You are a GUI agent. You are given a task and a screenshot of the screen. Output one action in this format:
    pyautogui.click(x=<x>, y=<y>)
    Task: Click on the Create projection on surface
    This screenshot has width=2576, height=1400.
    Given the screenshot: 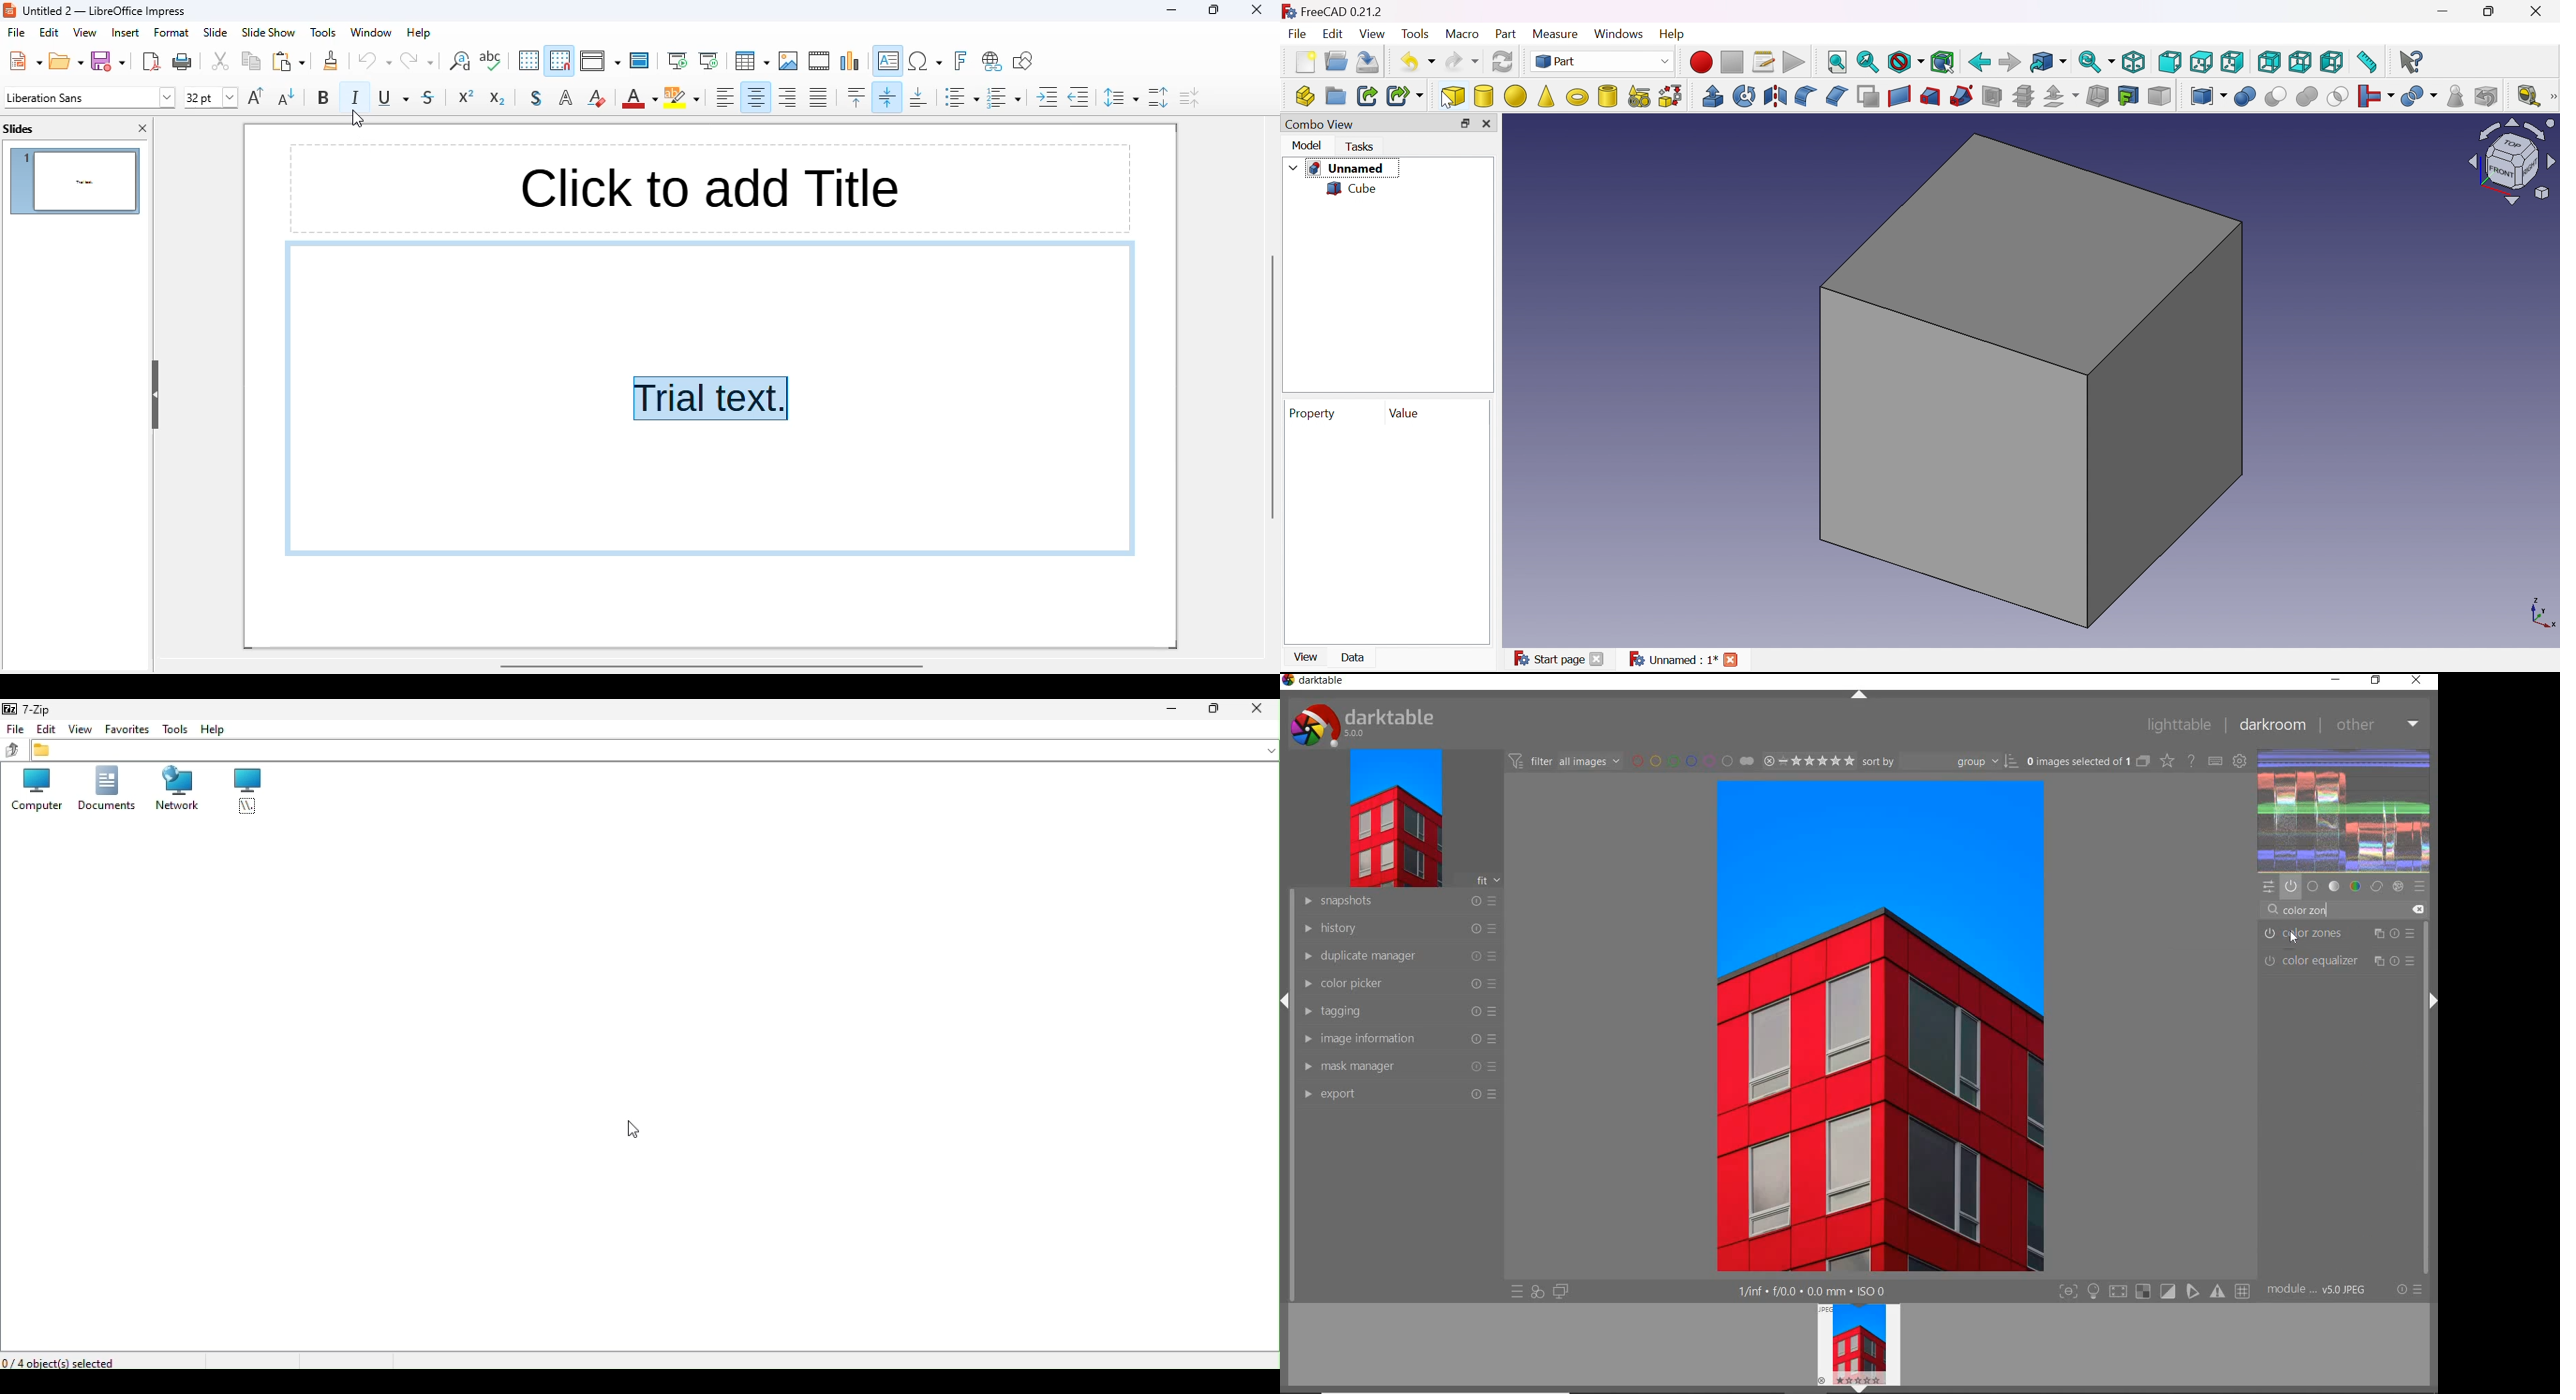 What is the action you would take?
    pyautogui.click(x=2128, y=95)
    